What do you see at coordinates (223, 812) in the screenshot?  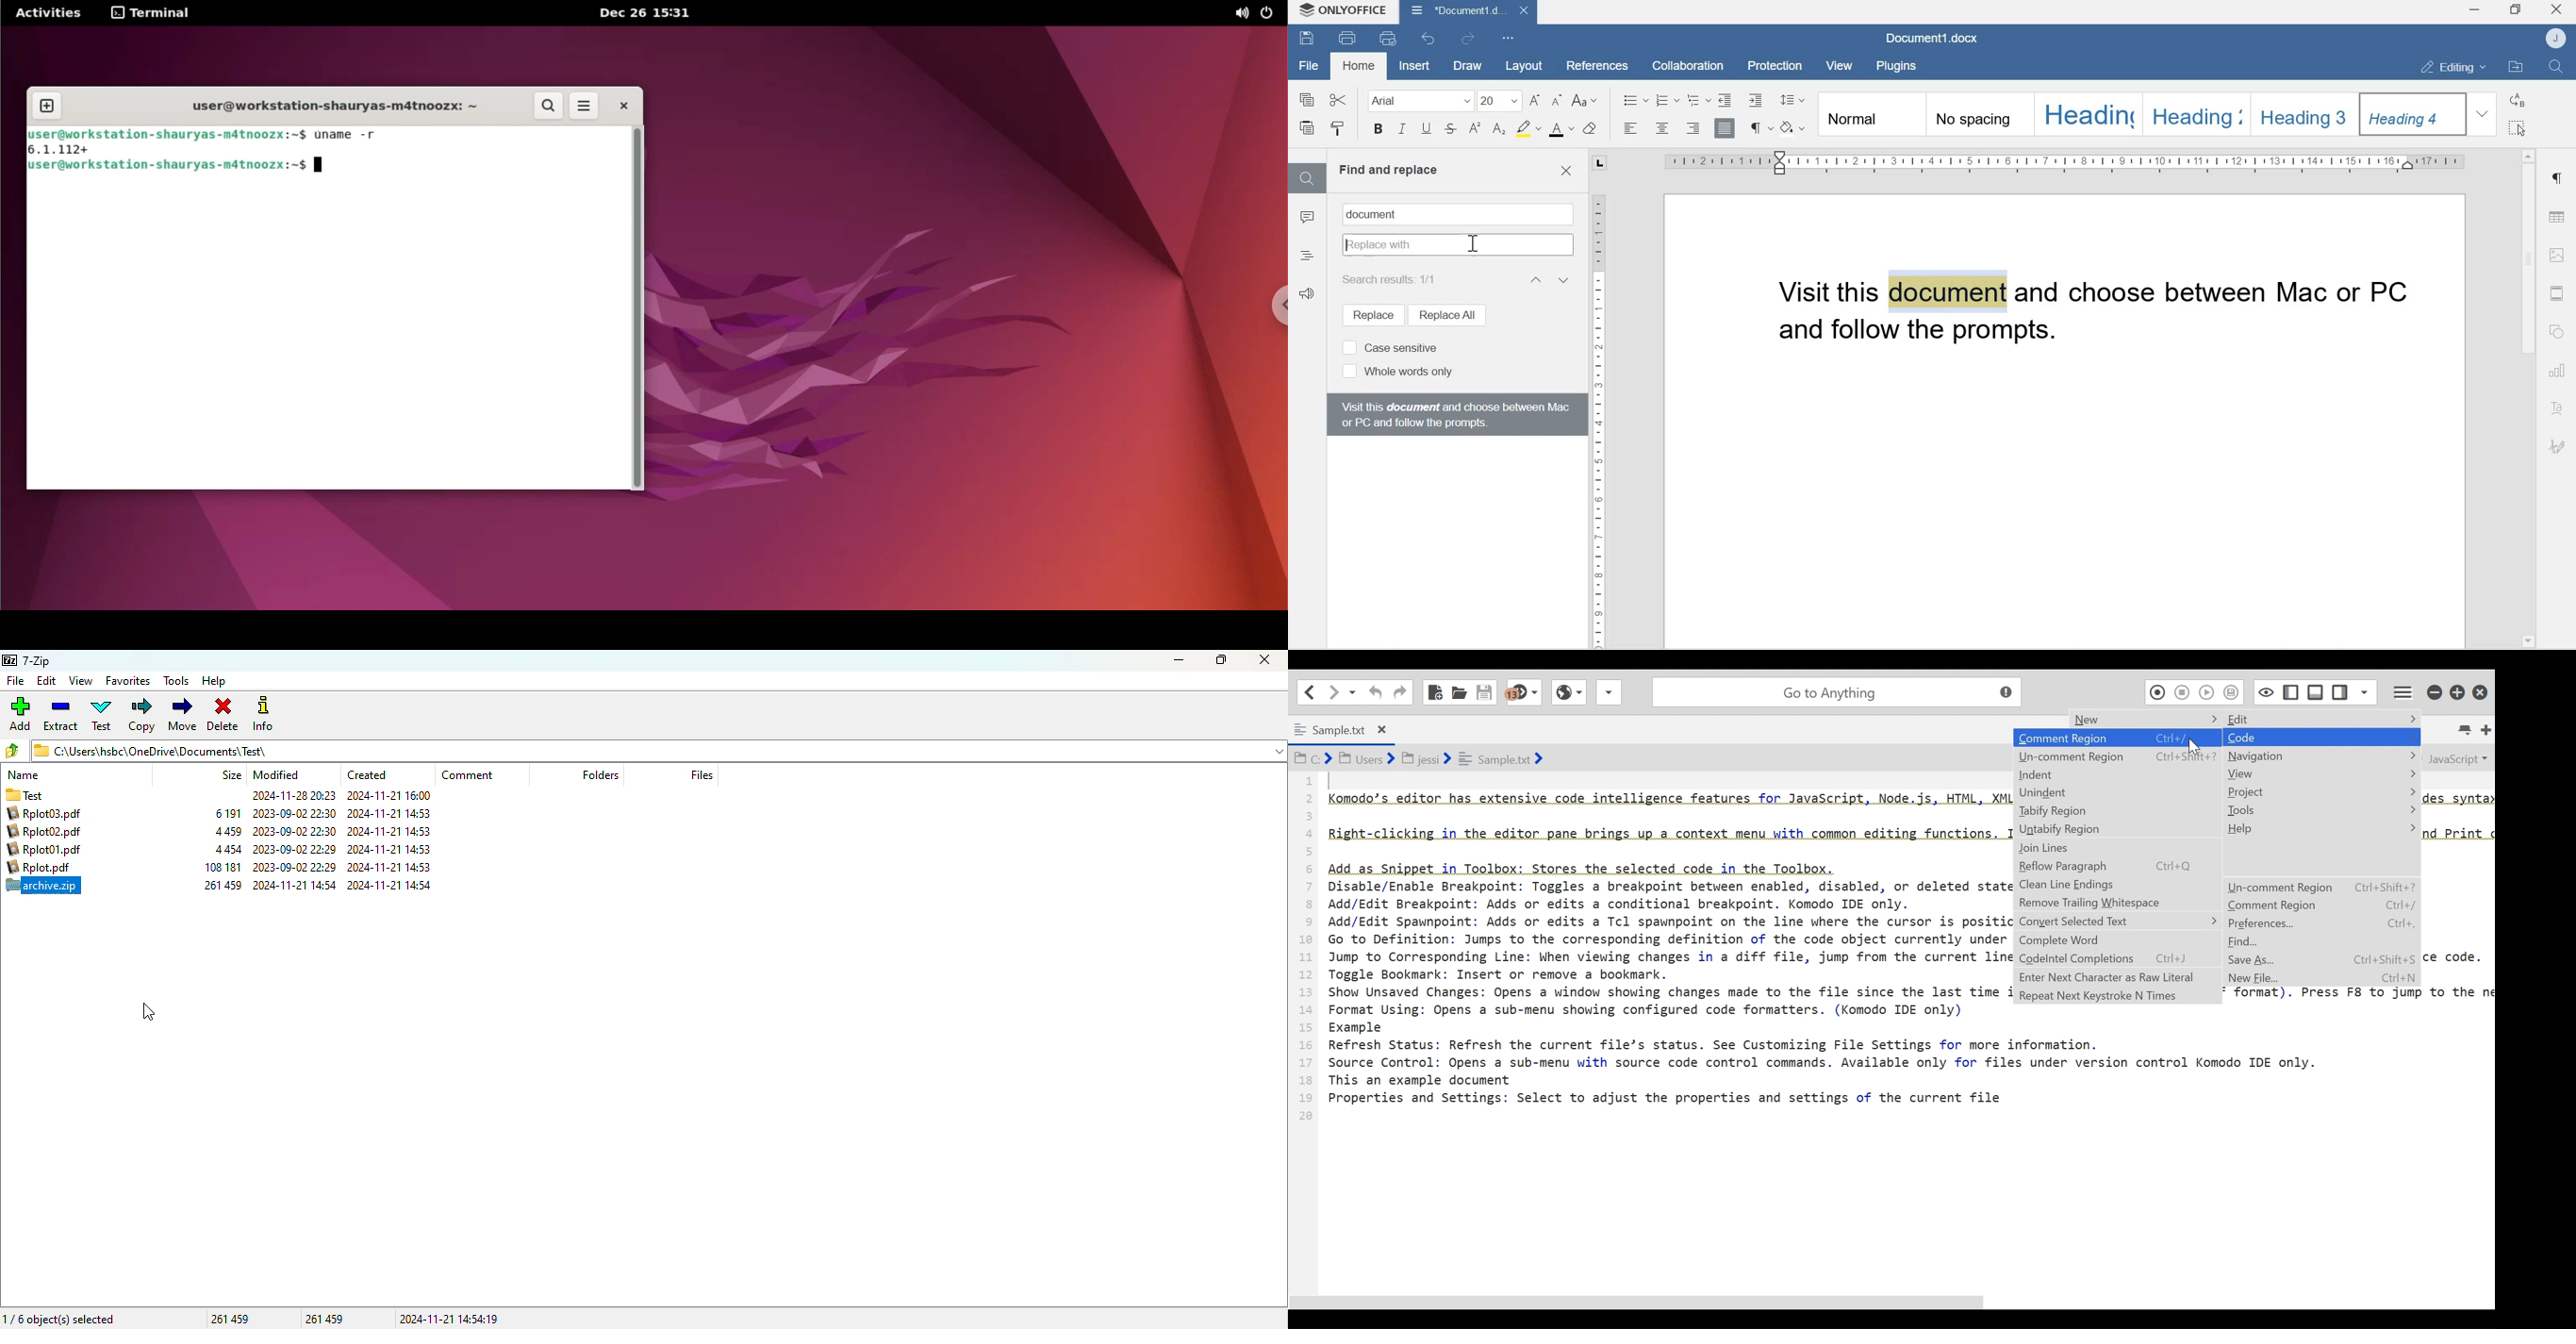 I see `261 459` at bounding box center [223, 812].